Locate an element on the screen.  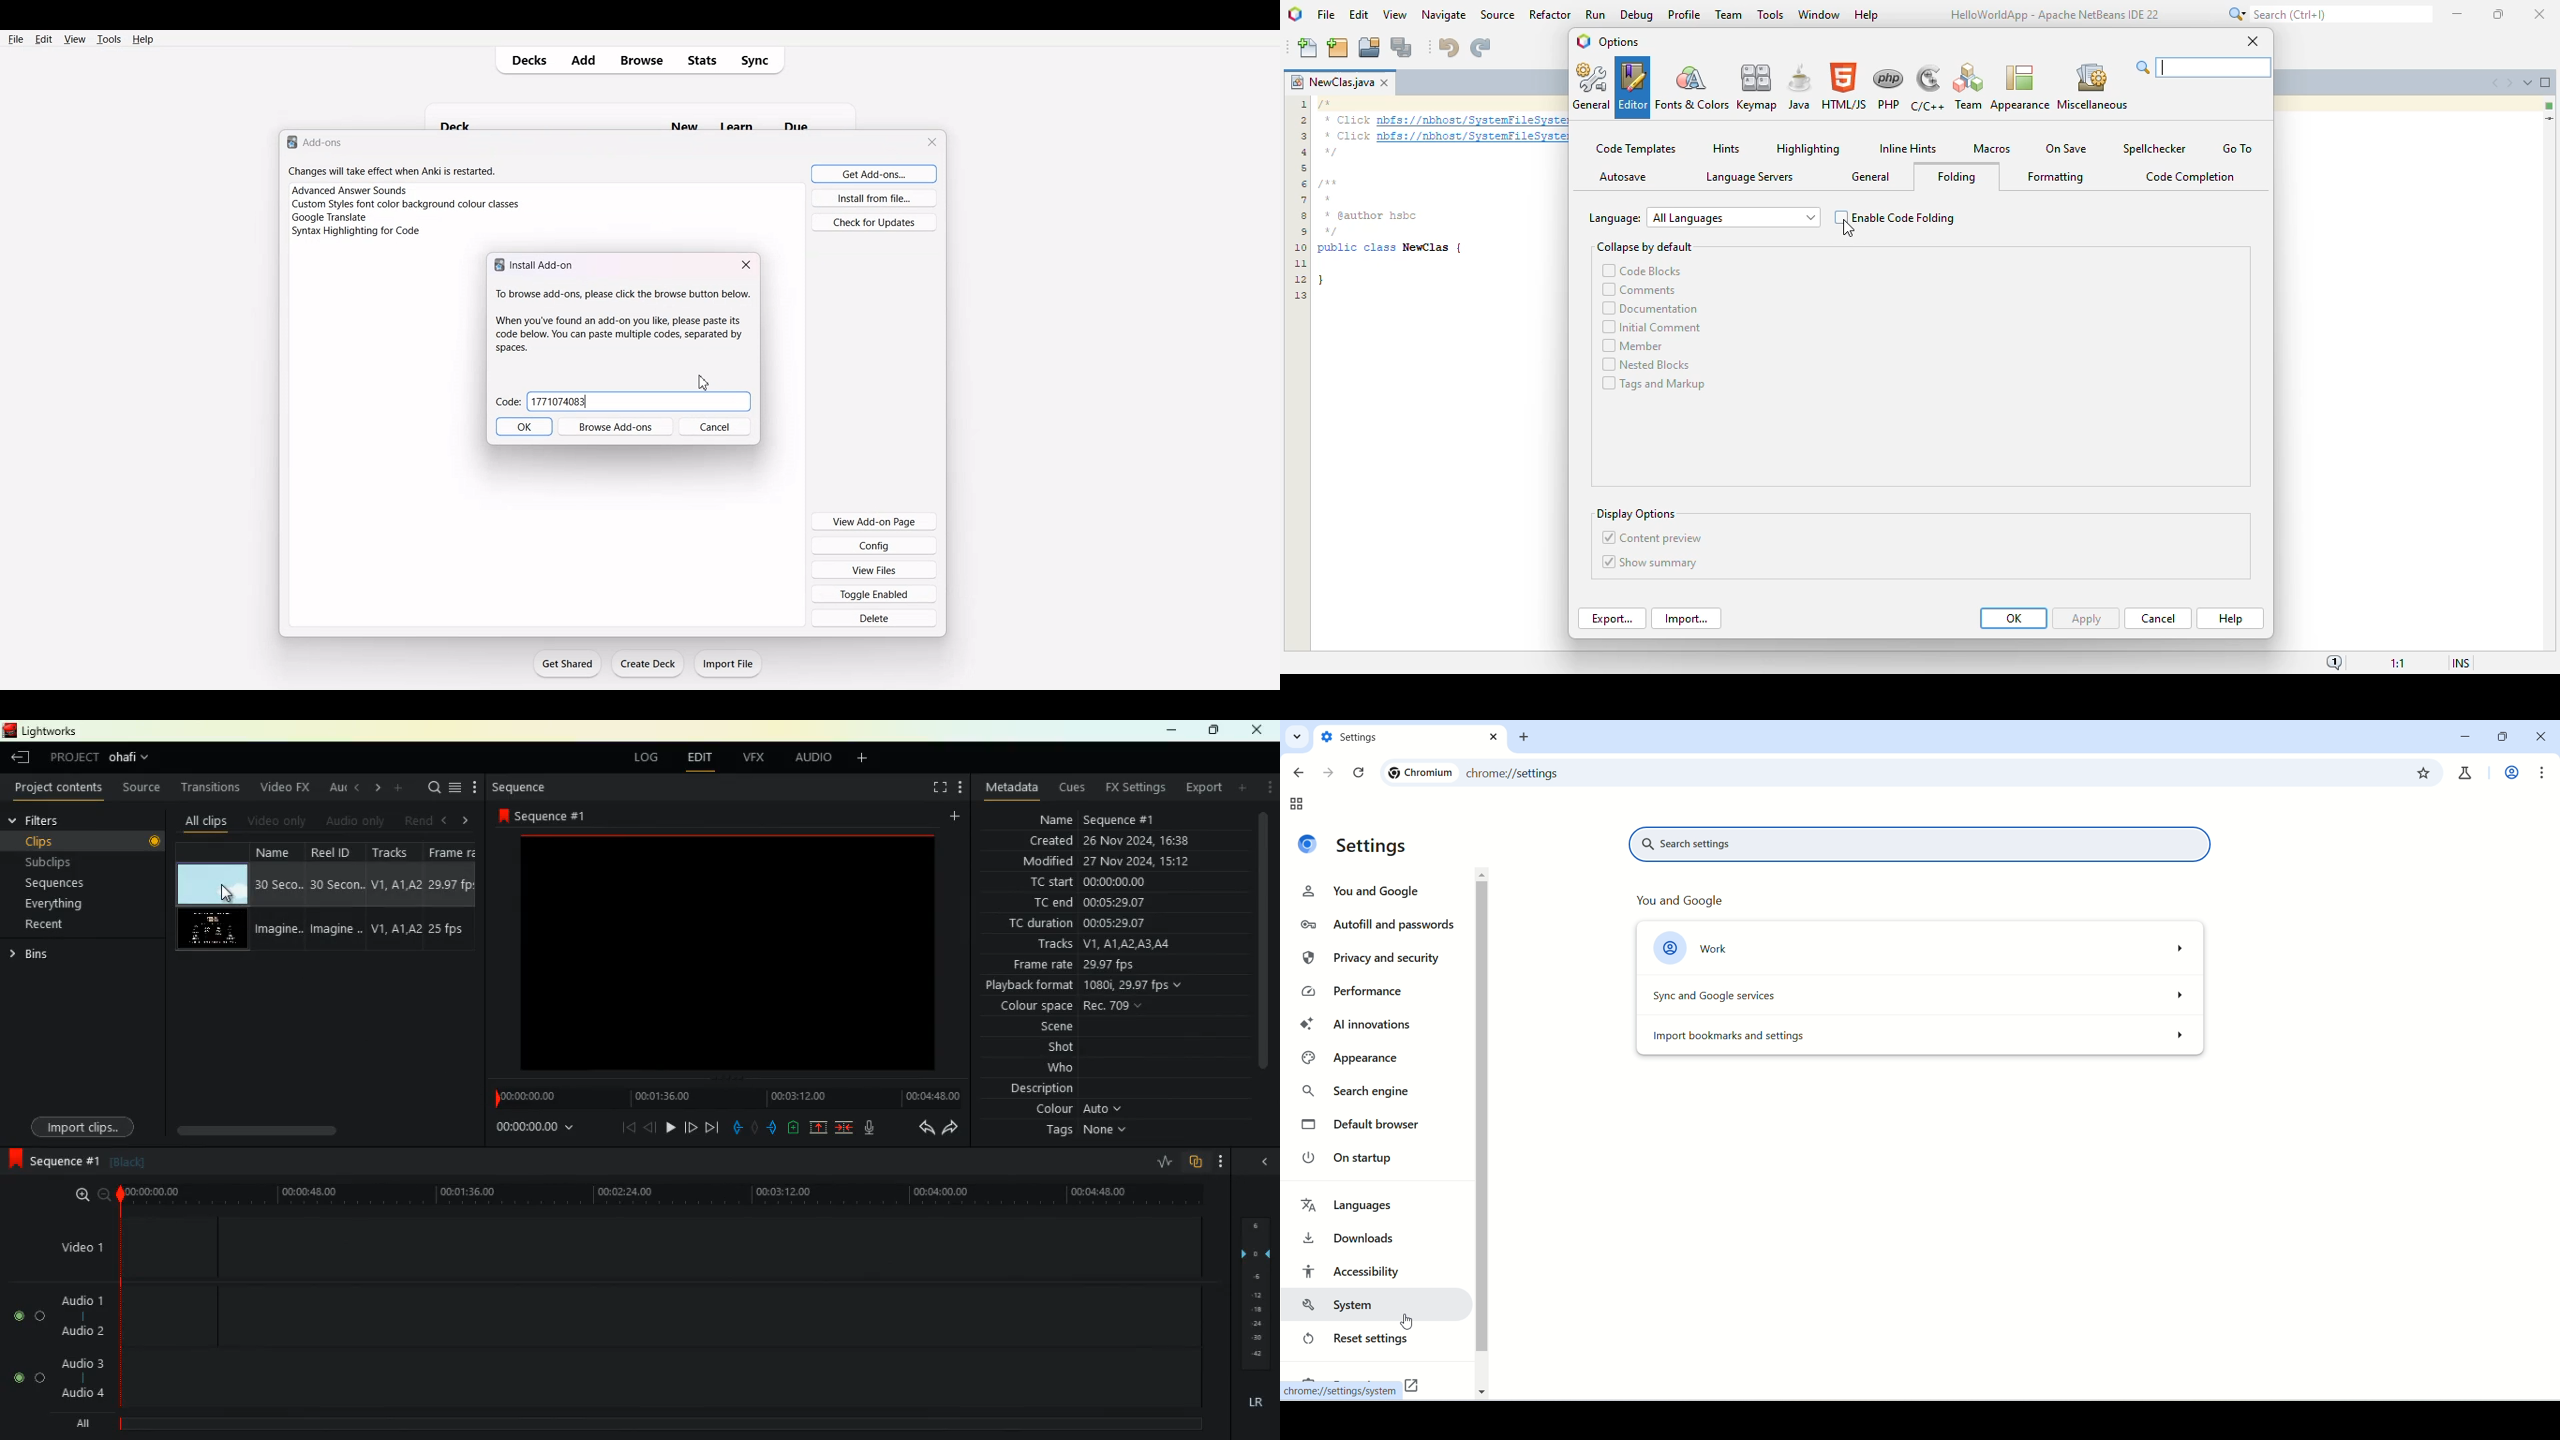
View Add-on Page is located at coordinates (874, 520).